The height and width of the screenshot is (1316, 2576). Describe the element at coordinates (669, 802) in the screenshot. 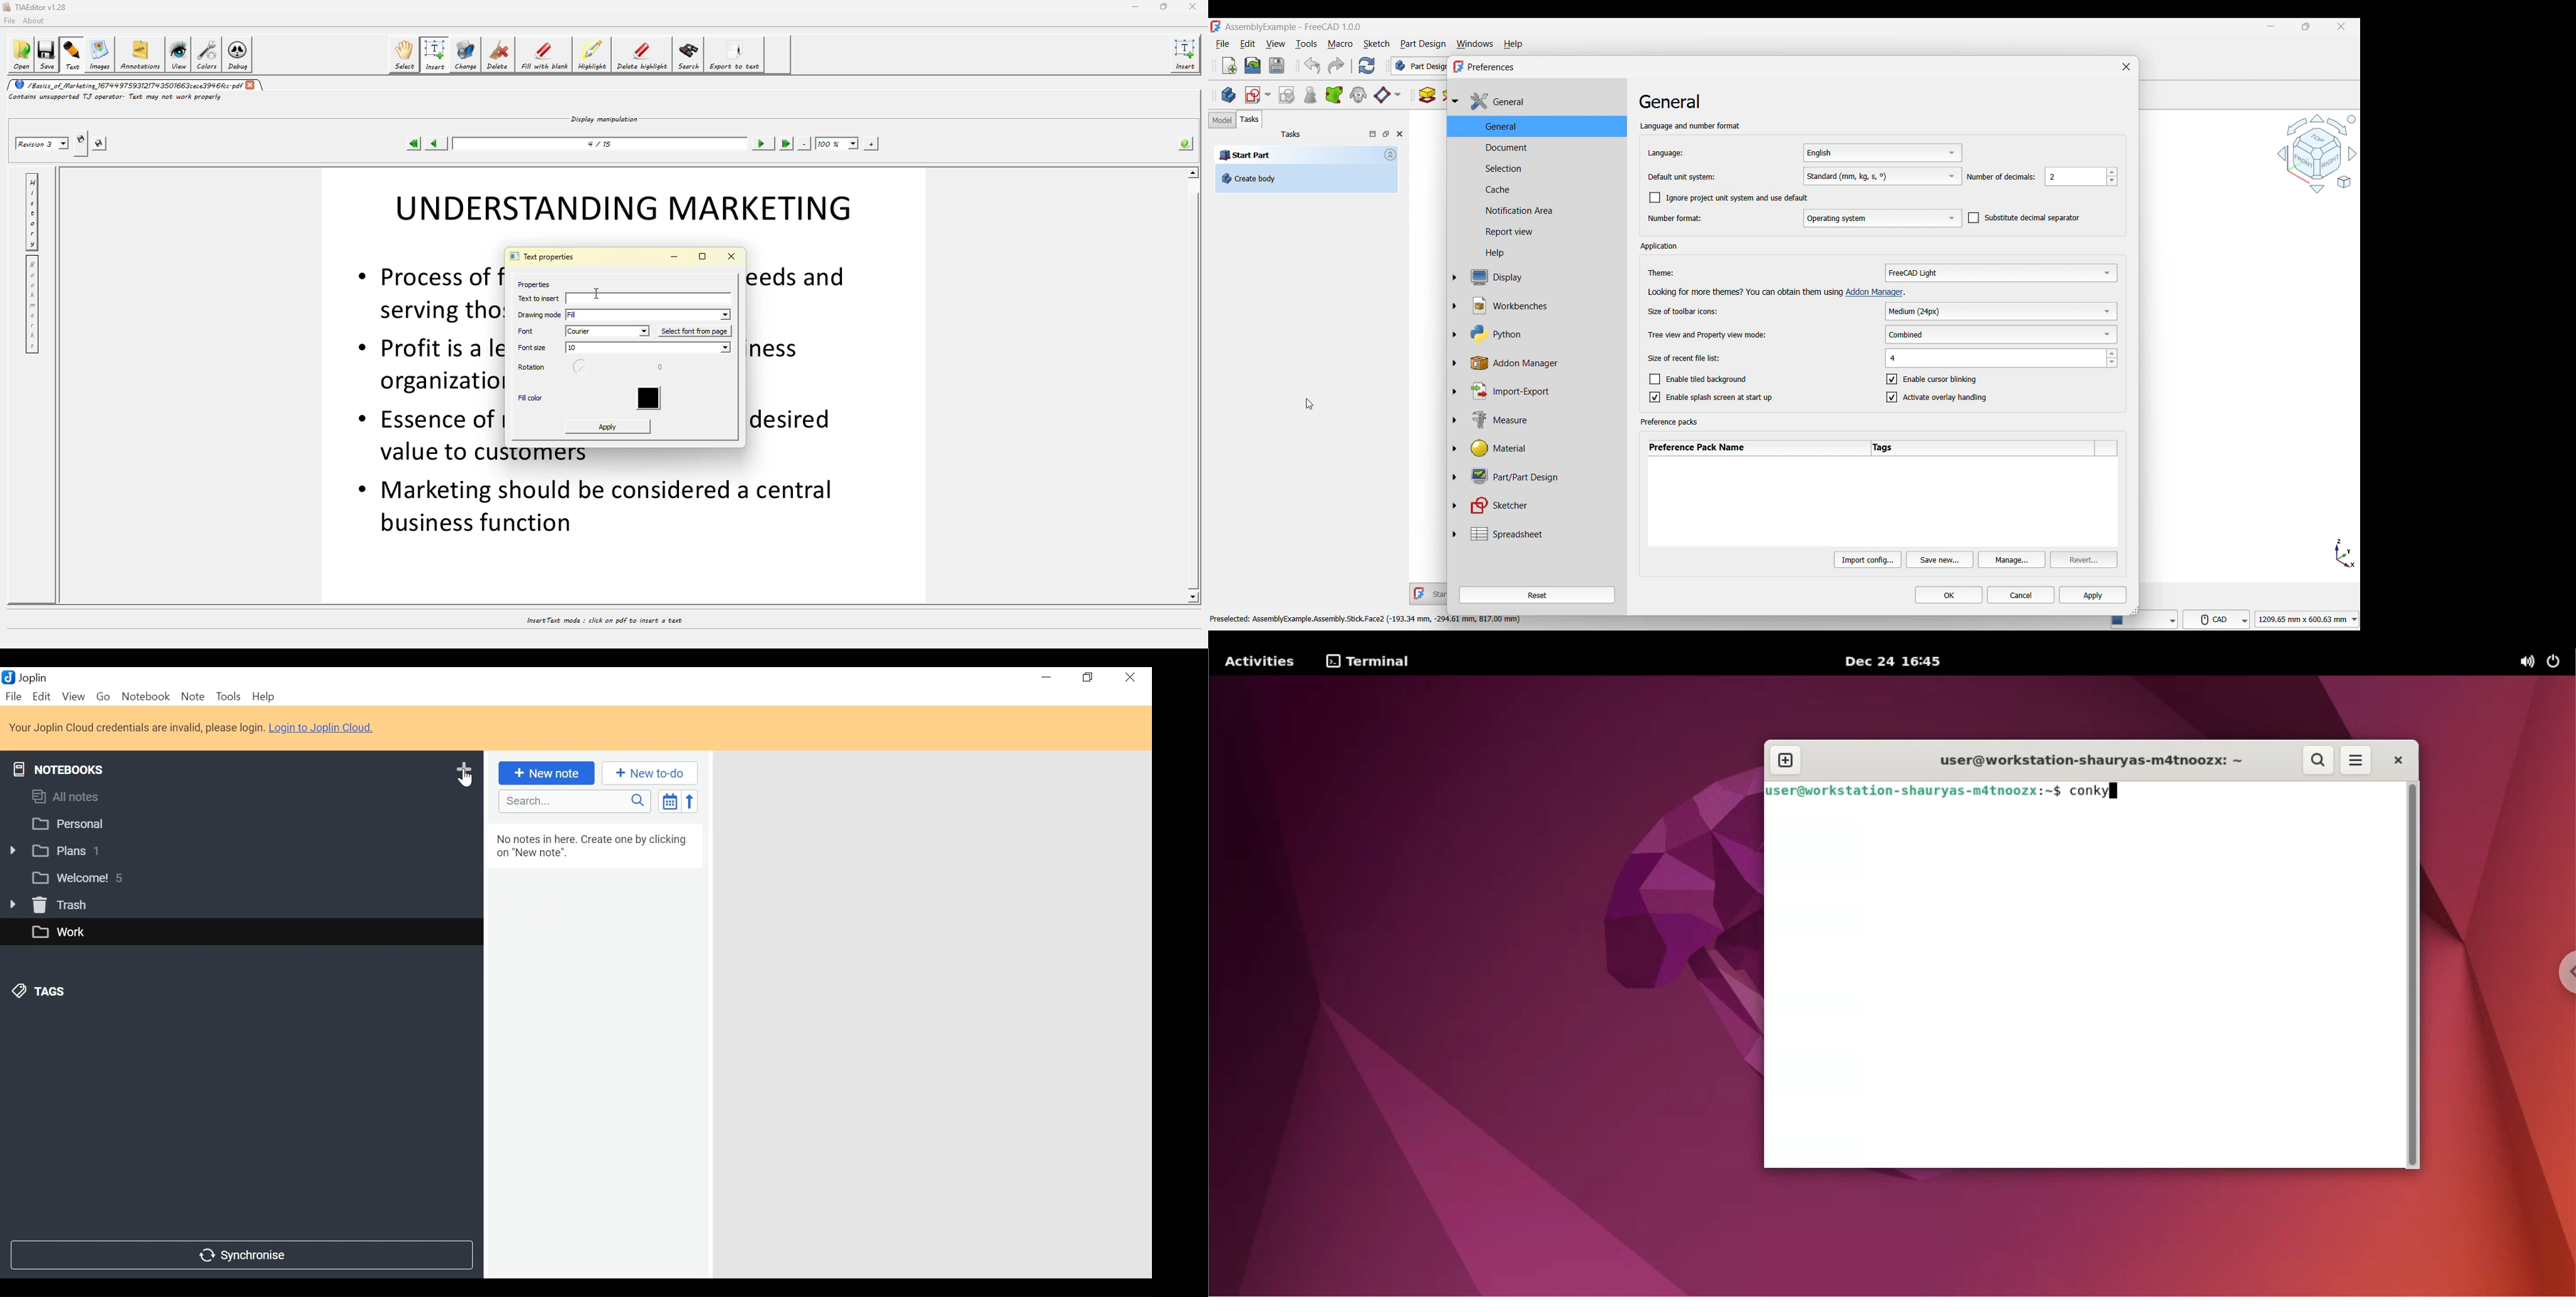

I see `Toggle Sort Order Field` at that location.